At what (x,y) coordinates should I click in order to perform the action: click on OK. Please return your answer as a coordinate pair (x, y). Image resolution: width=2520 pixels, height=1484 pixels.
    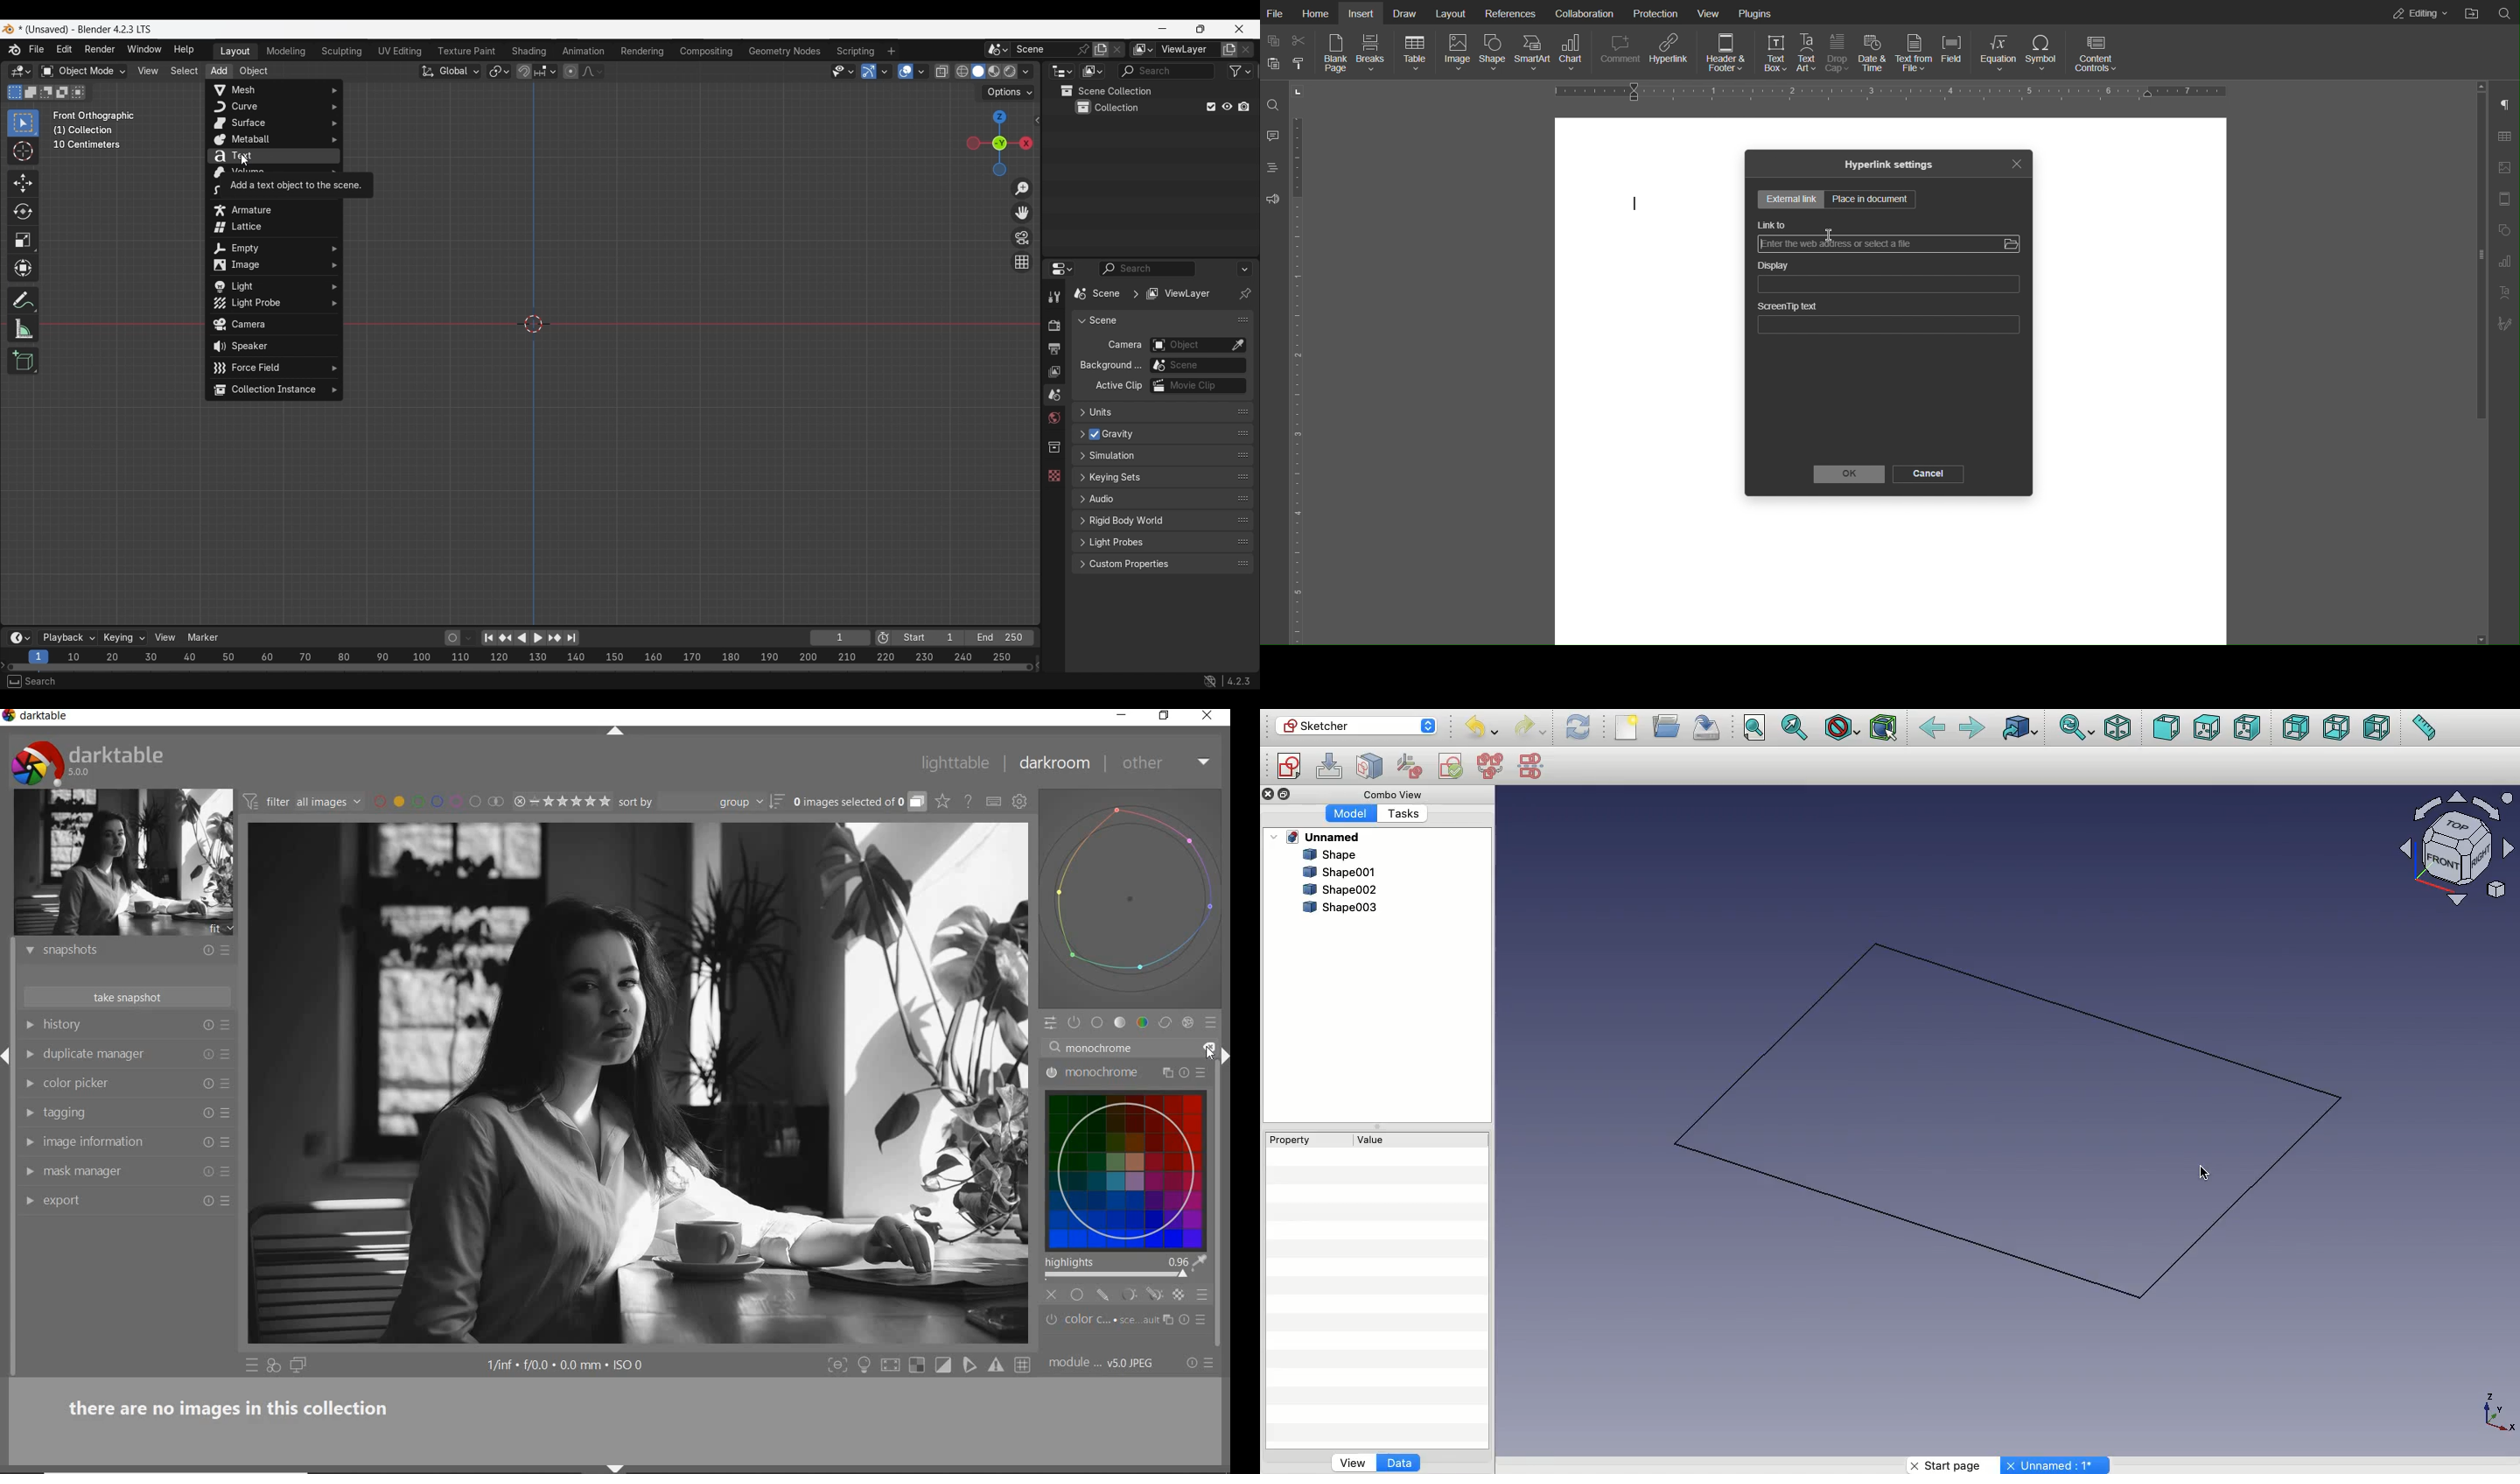
    Looking at the image, I should click on (1850, 475).